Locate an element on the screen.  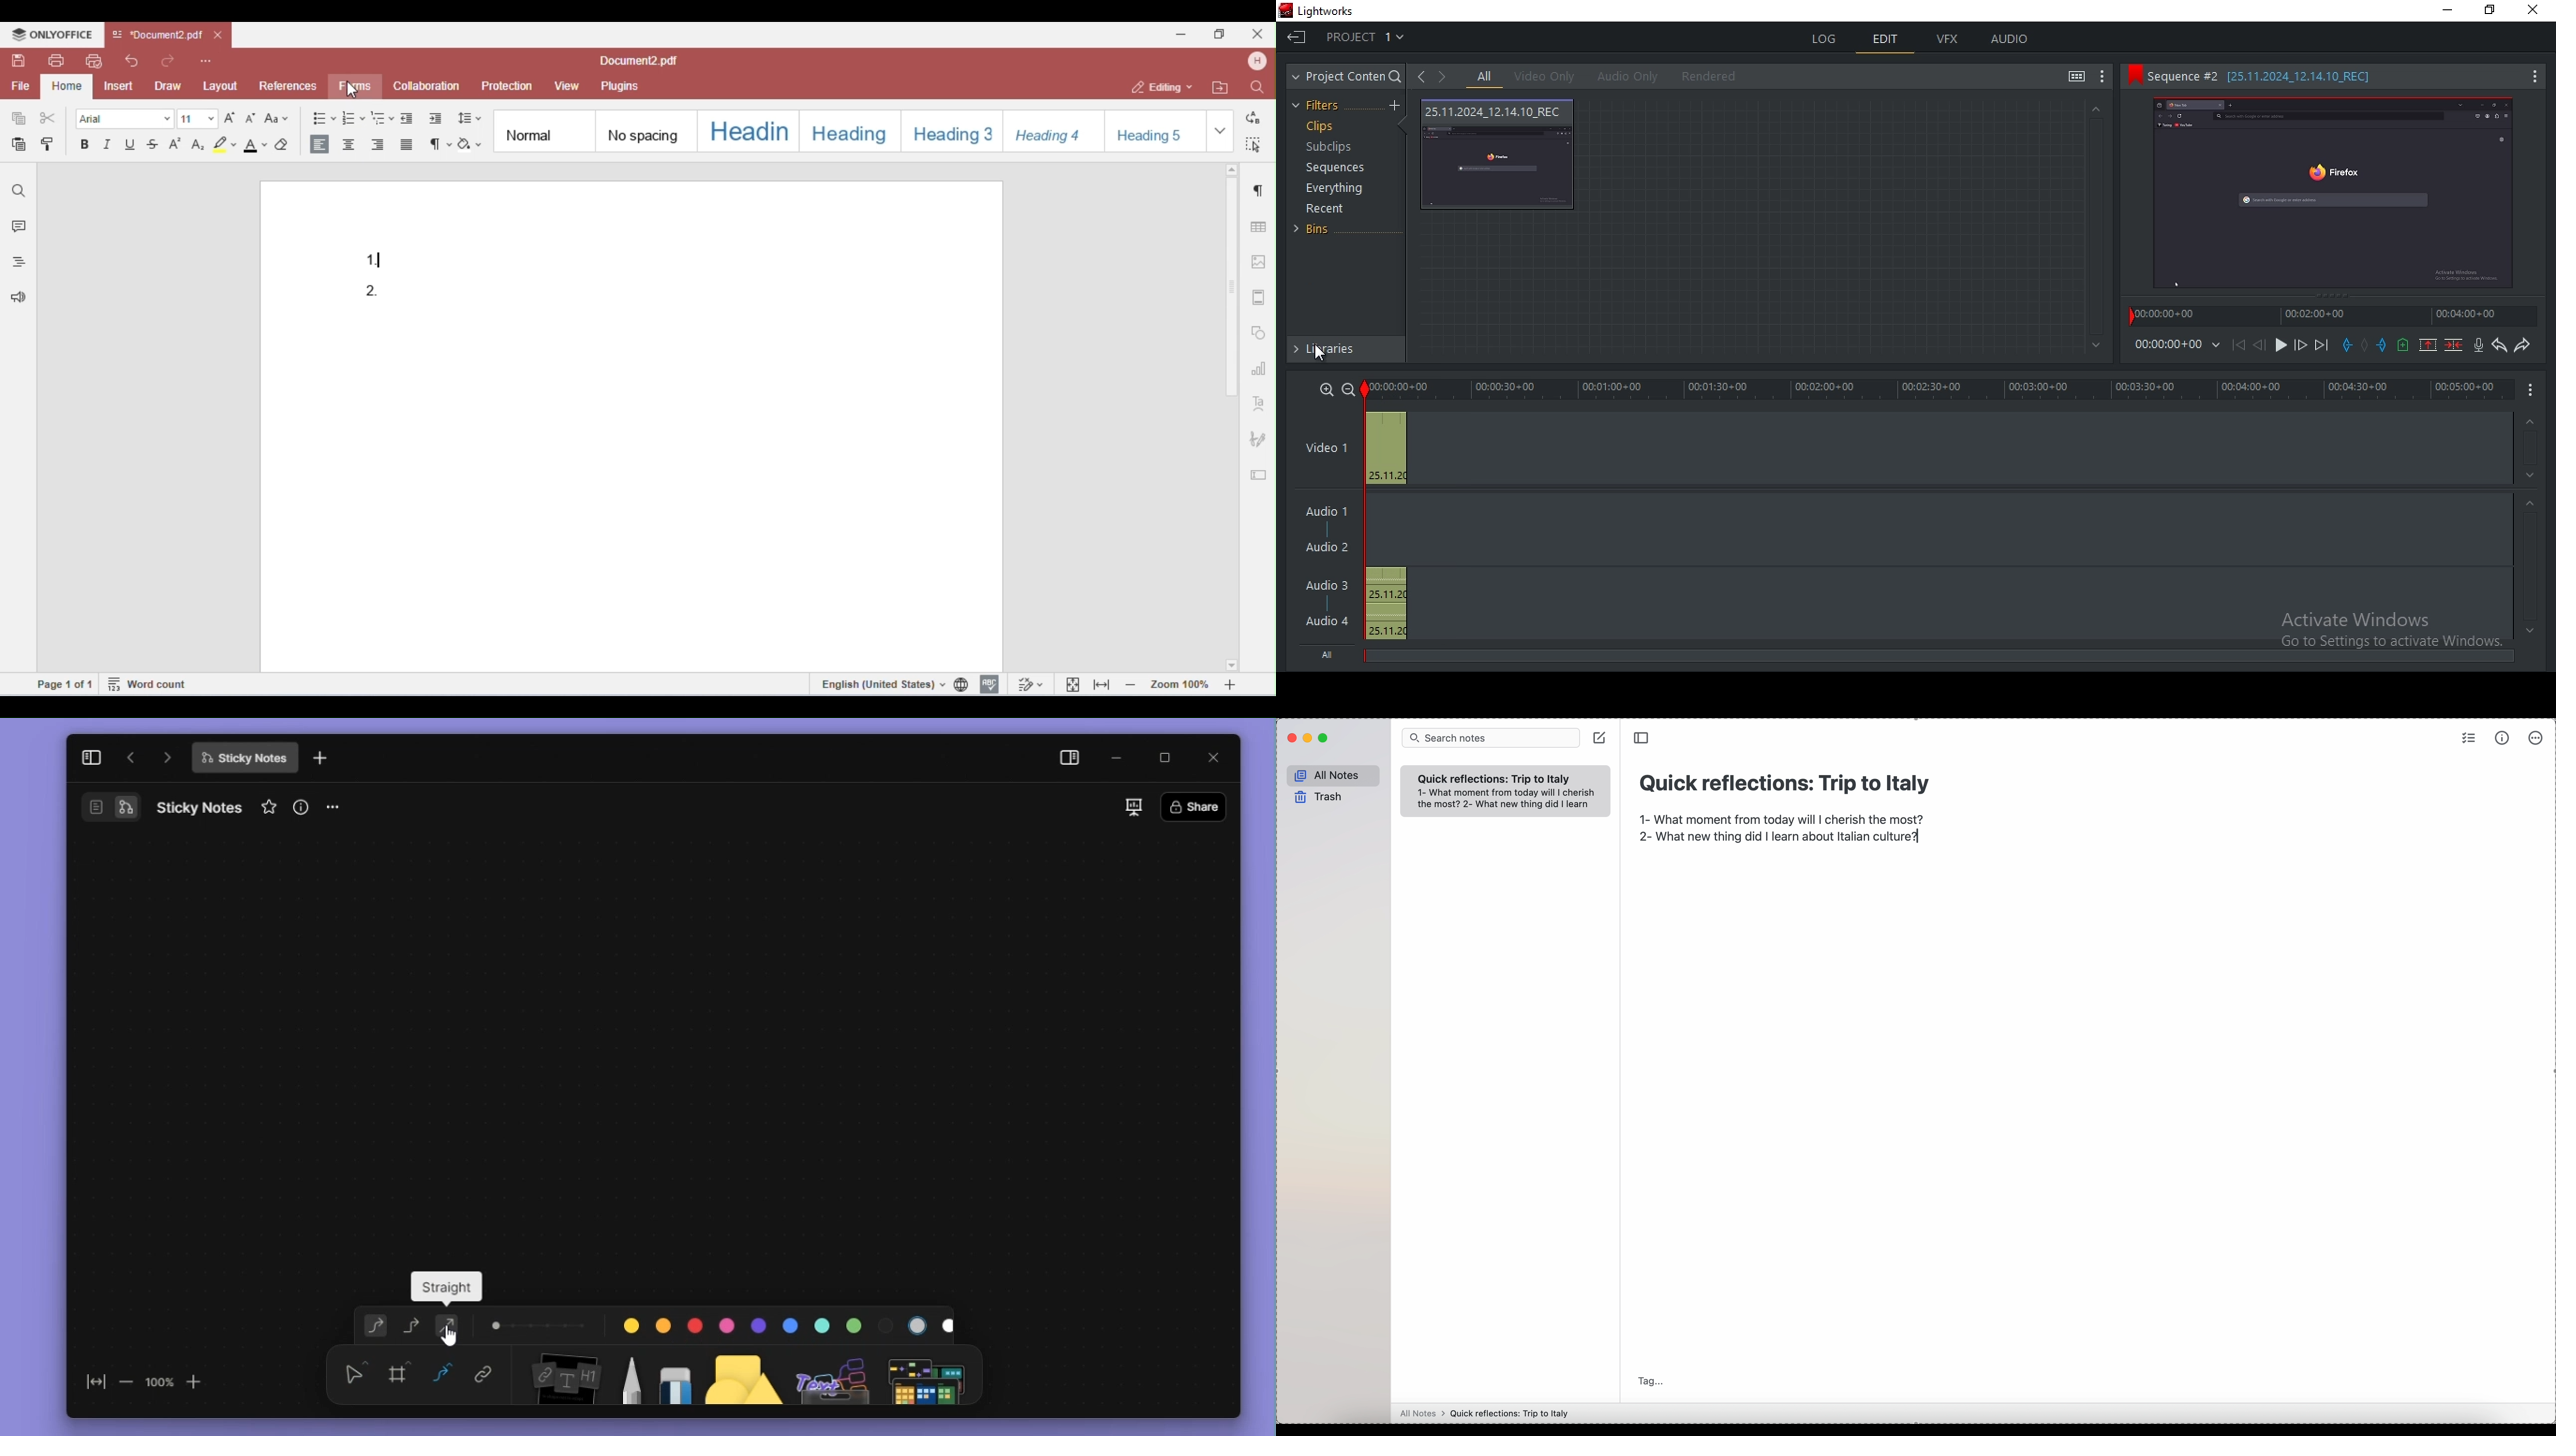
remove the marked section is located at coordinates (2429, 346).